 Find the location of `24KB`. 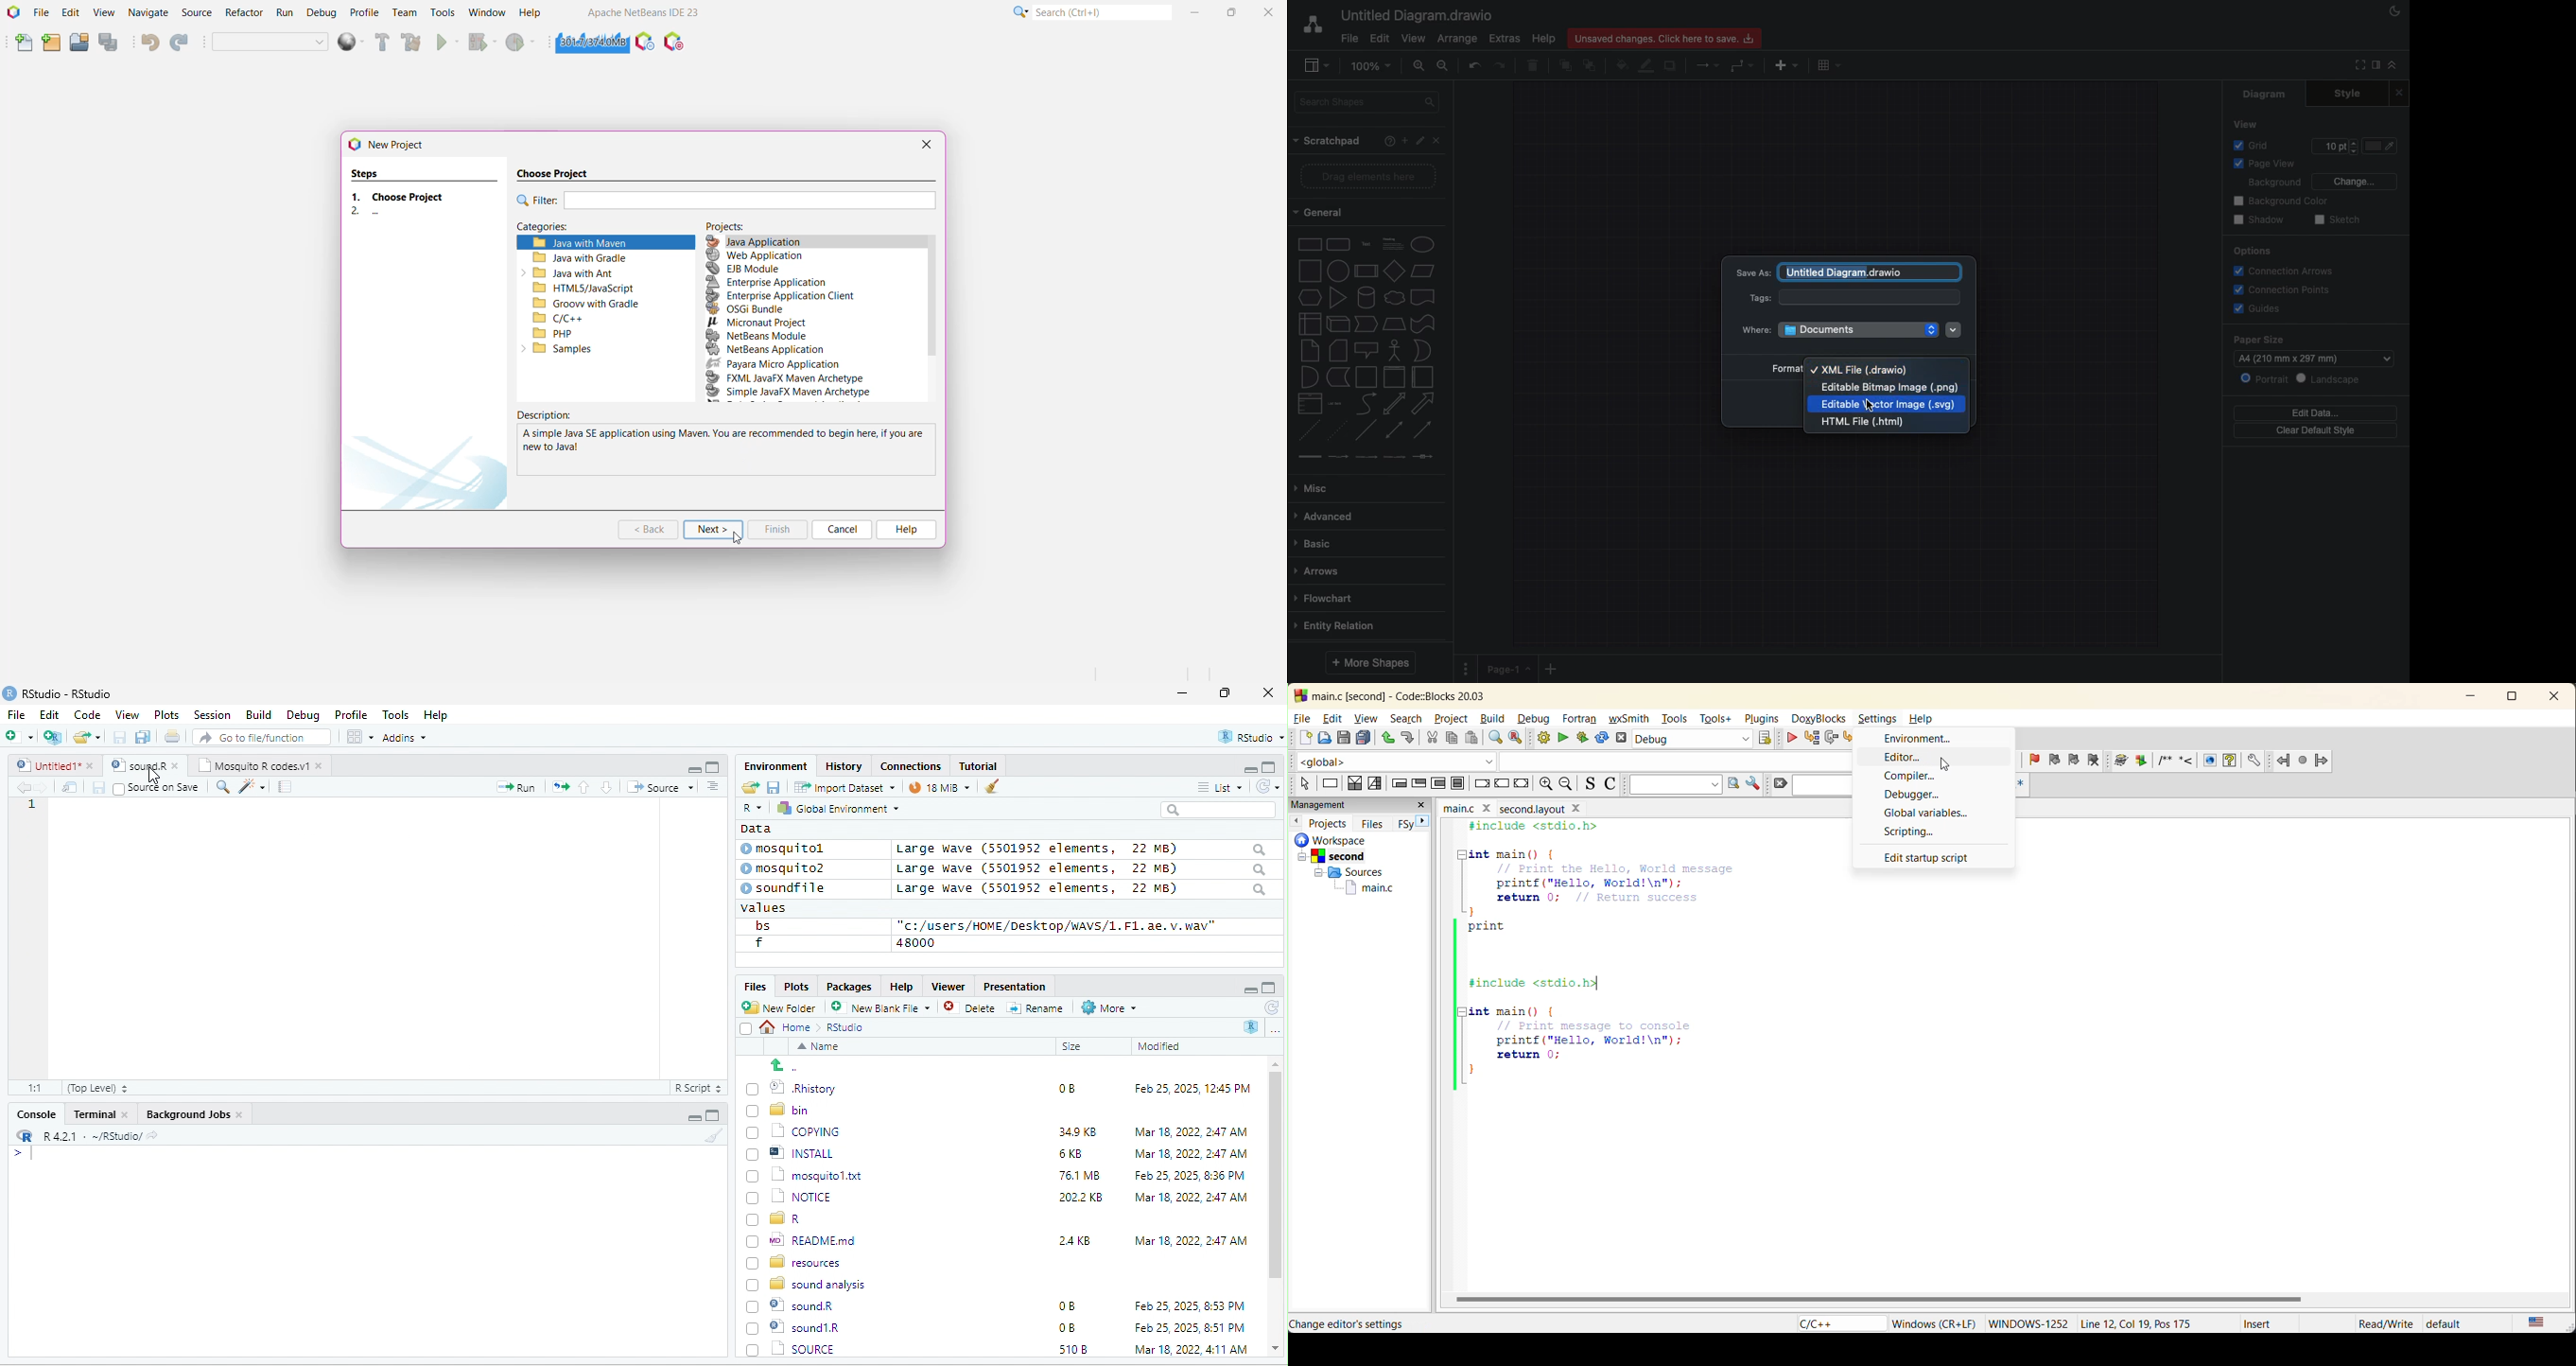

24KB is located at coordinates (1071, 1239).